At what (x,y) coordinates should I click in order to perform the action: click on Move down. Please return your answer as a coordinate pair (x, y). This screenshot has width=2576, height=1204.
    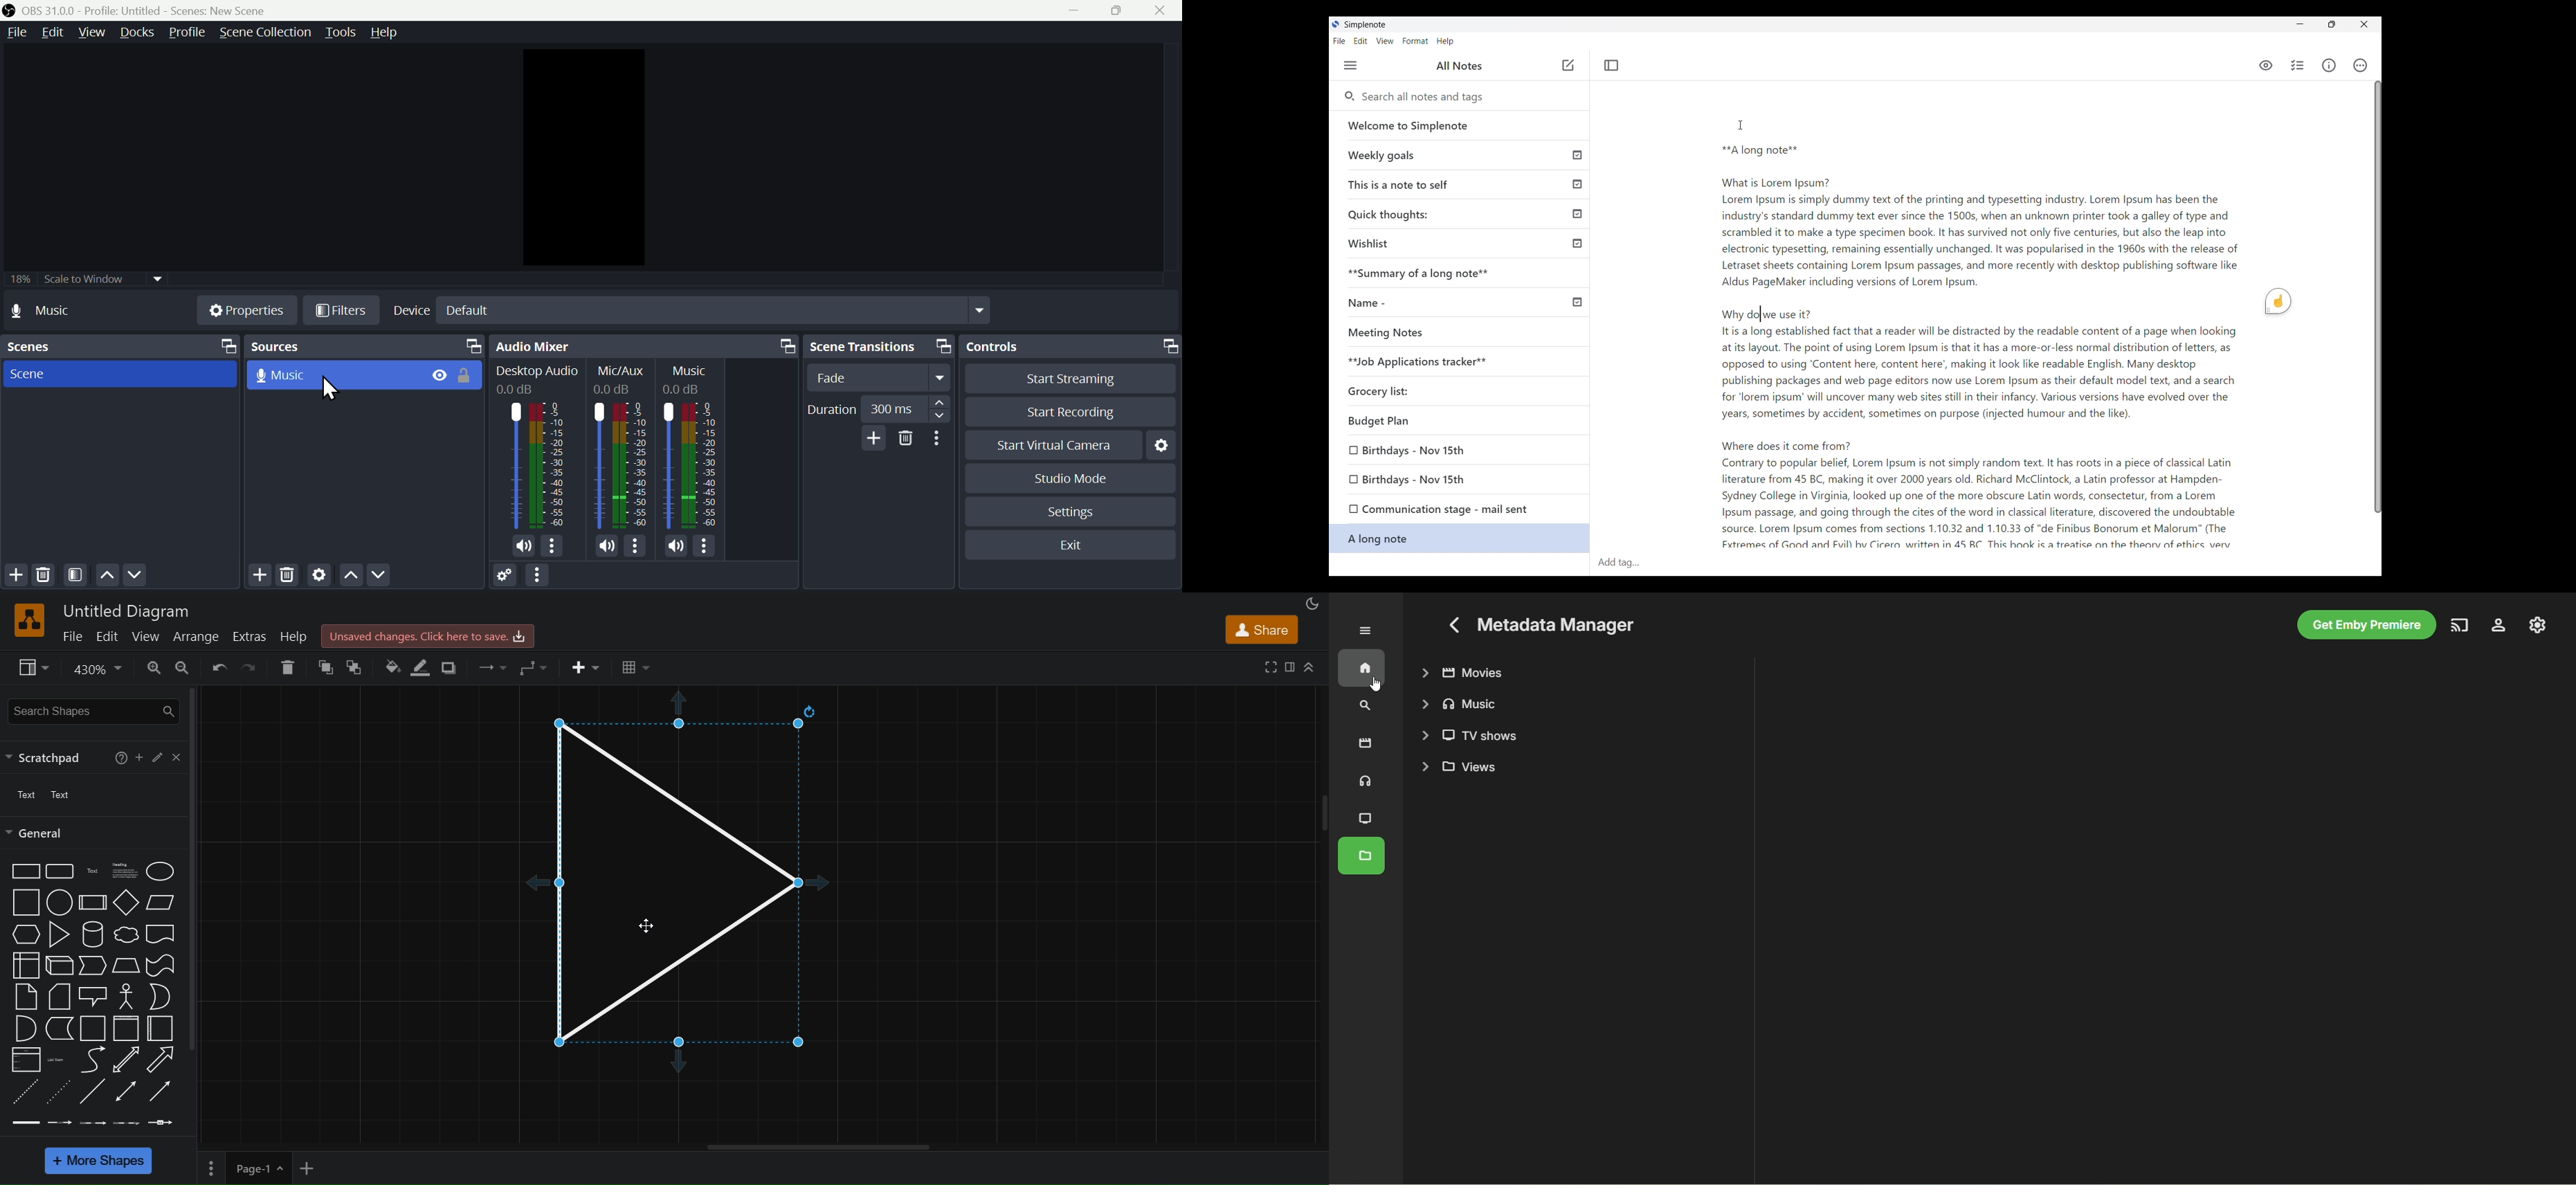
    Looking at the image, I should click on (137, 576).